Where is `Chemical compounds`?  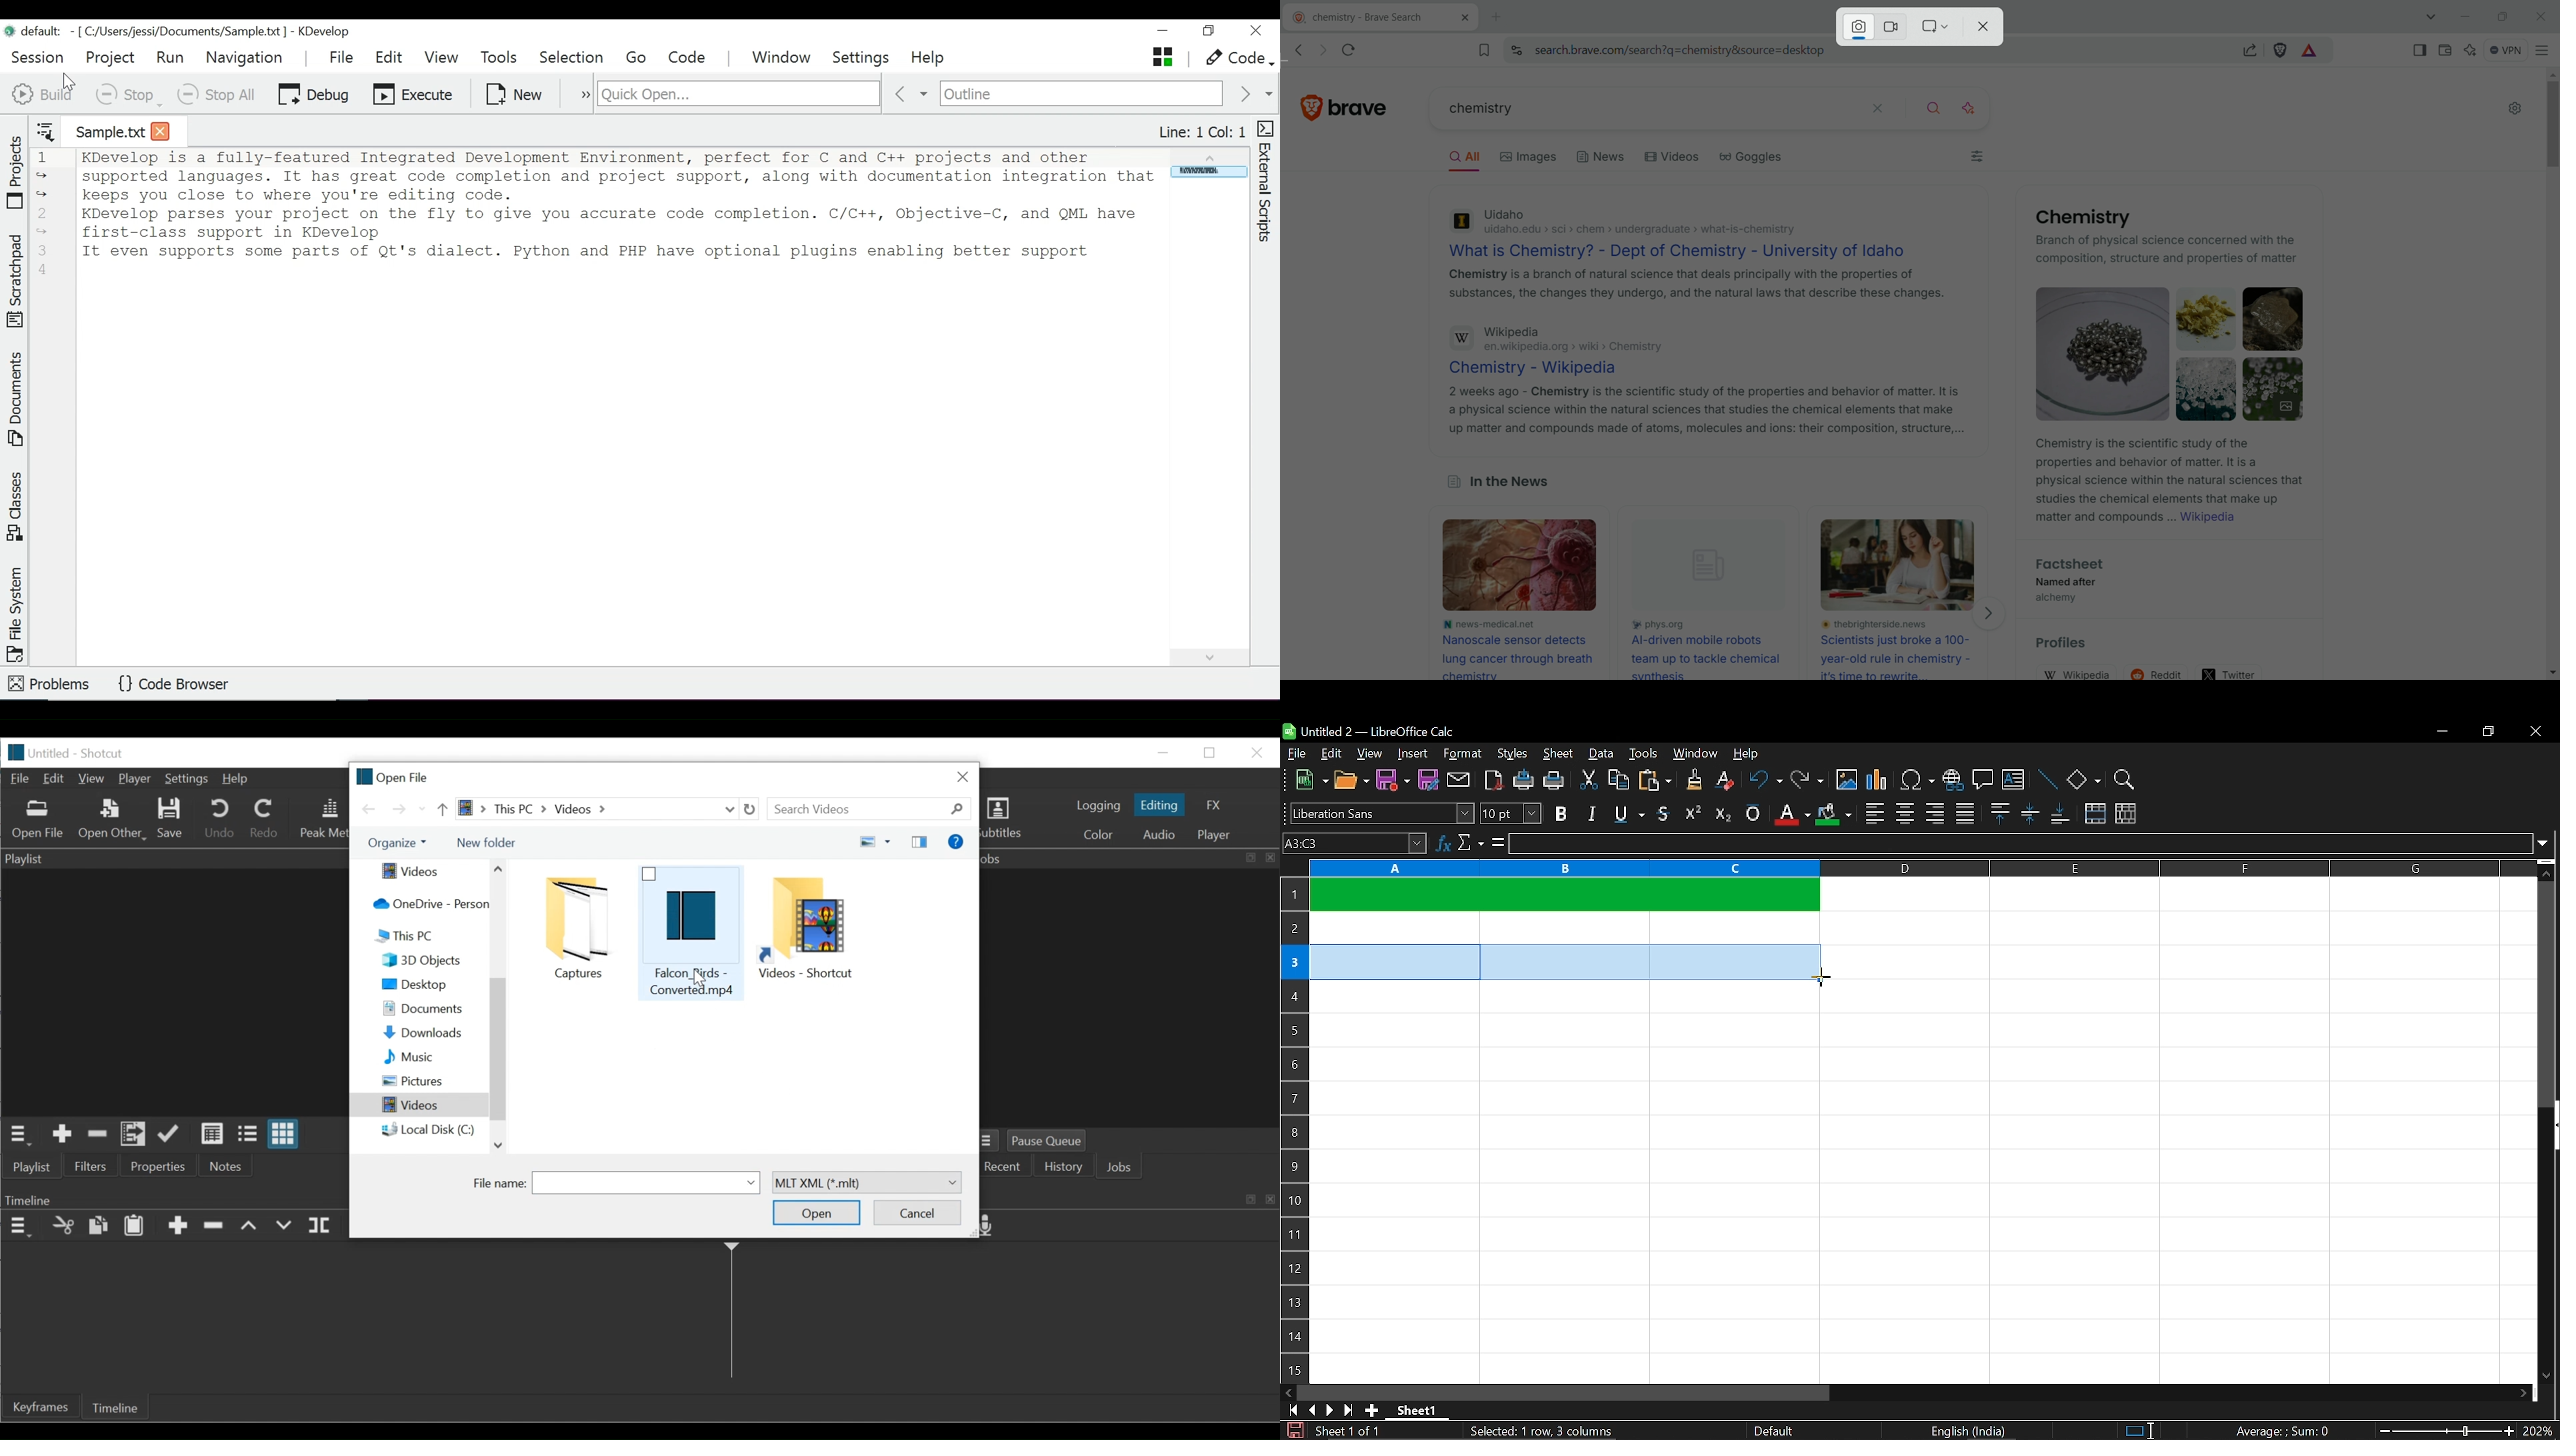 Chemical compounds is located at coordinates (2173, 353).